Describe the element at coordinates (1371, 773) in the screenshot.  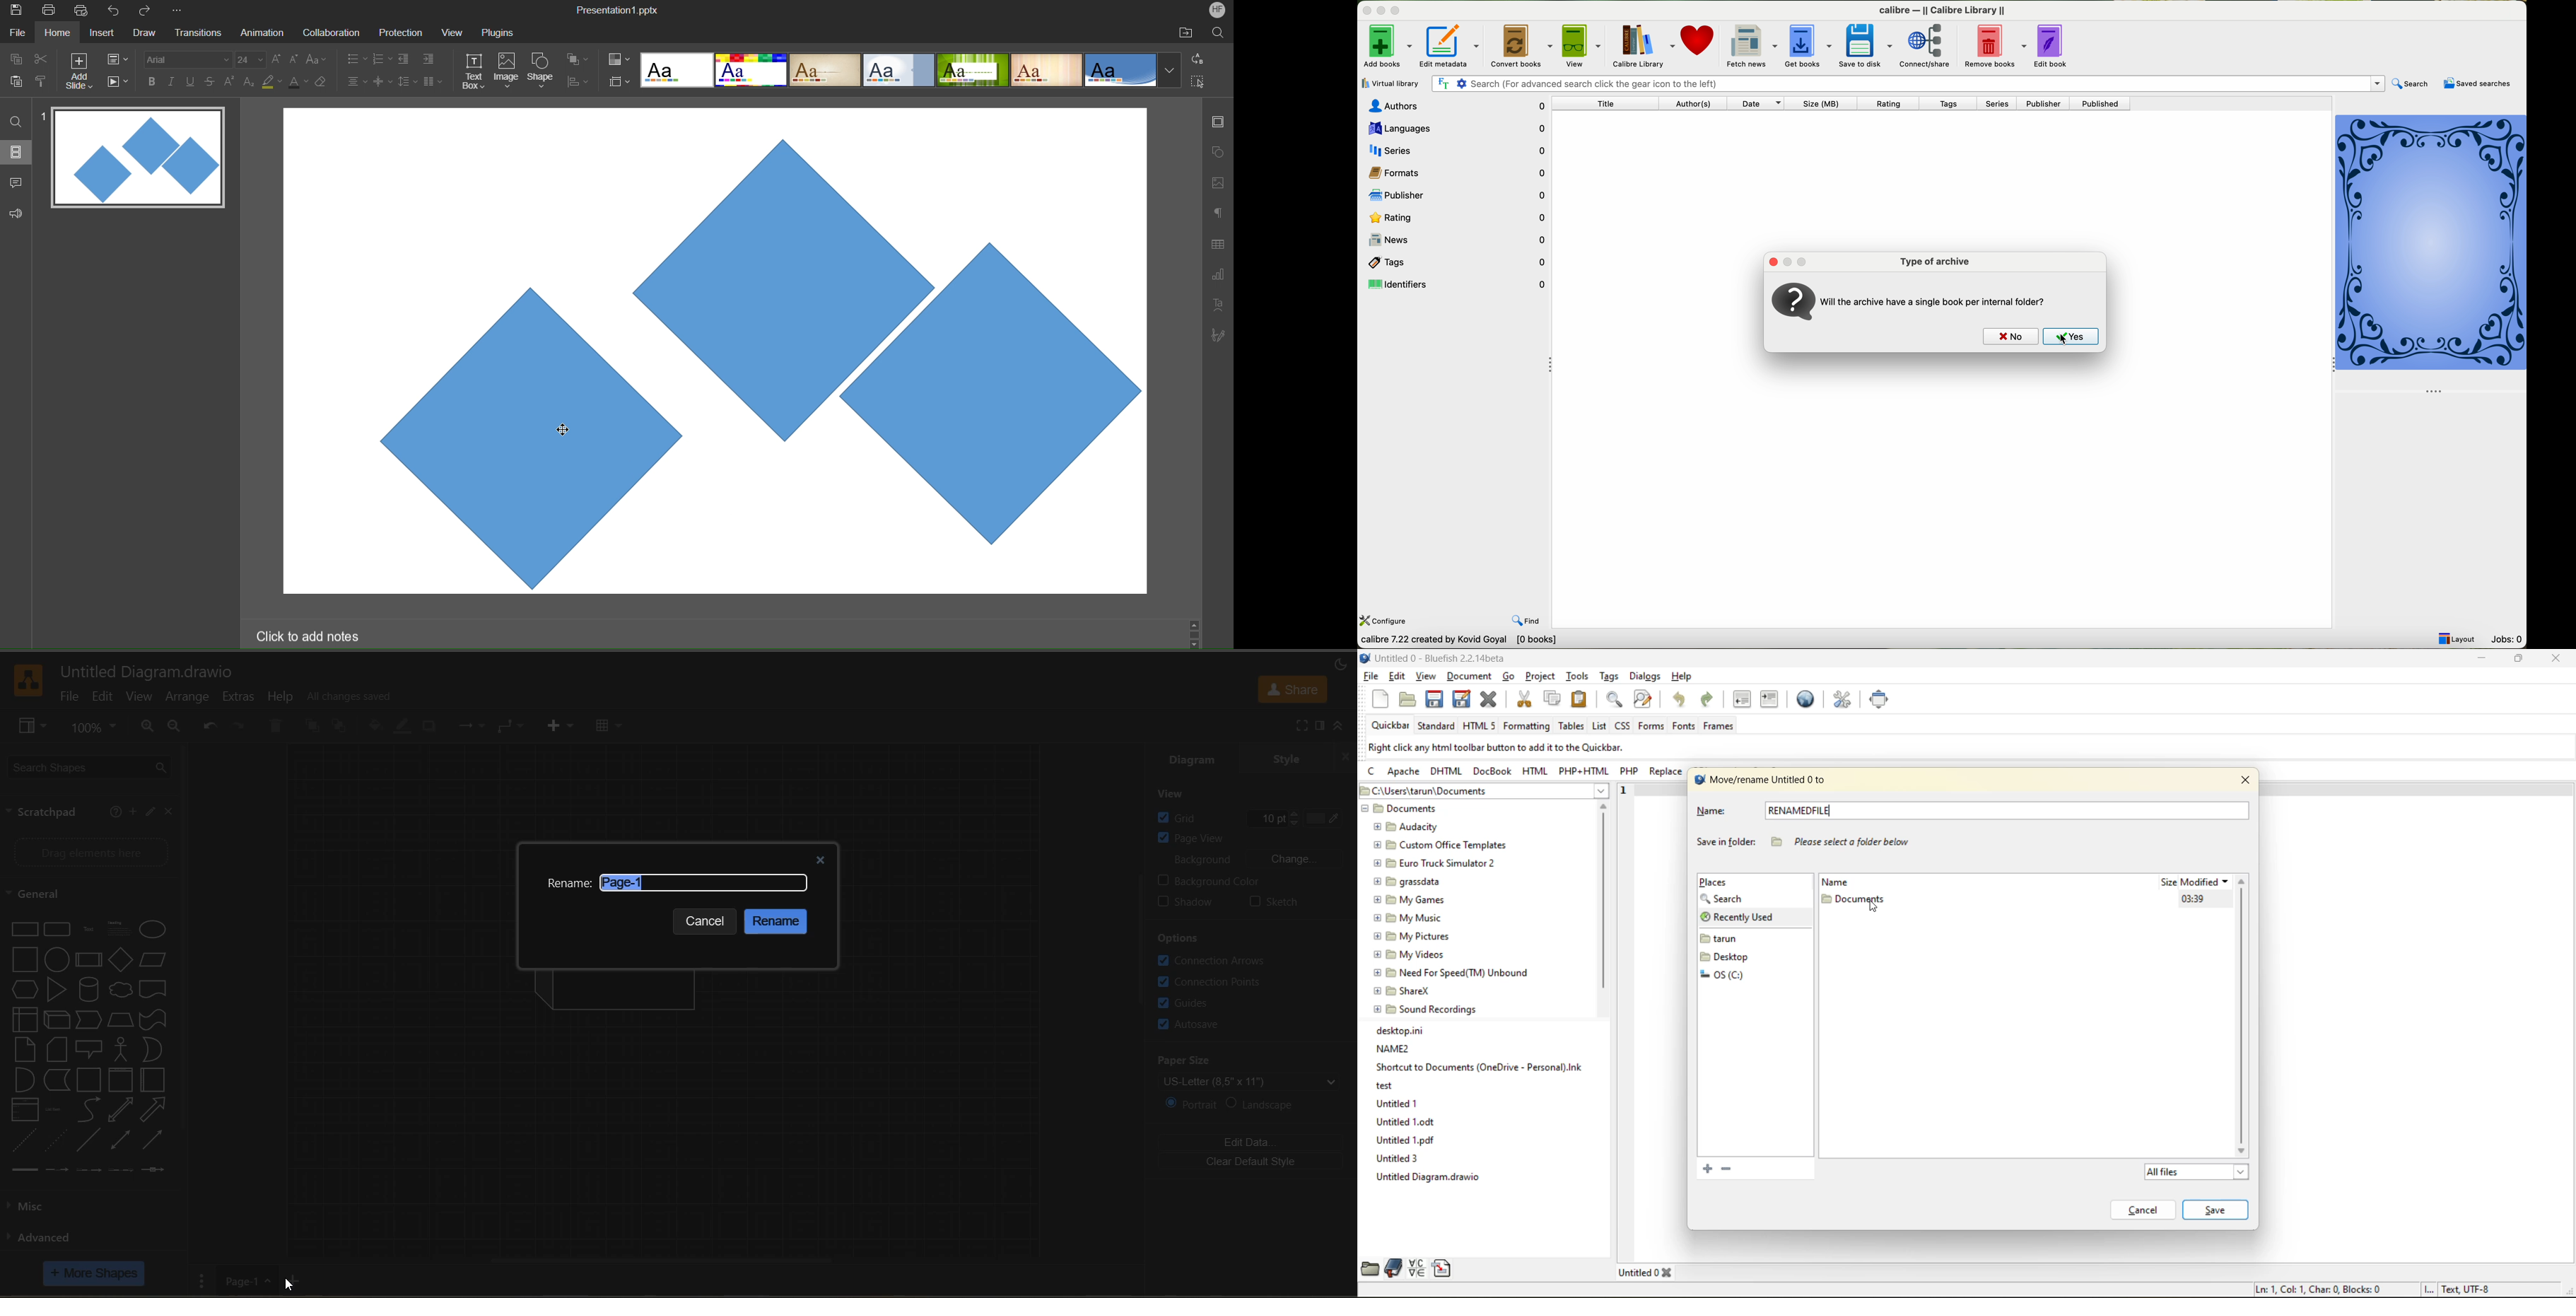
I see `c` at that location.